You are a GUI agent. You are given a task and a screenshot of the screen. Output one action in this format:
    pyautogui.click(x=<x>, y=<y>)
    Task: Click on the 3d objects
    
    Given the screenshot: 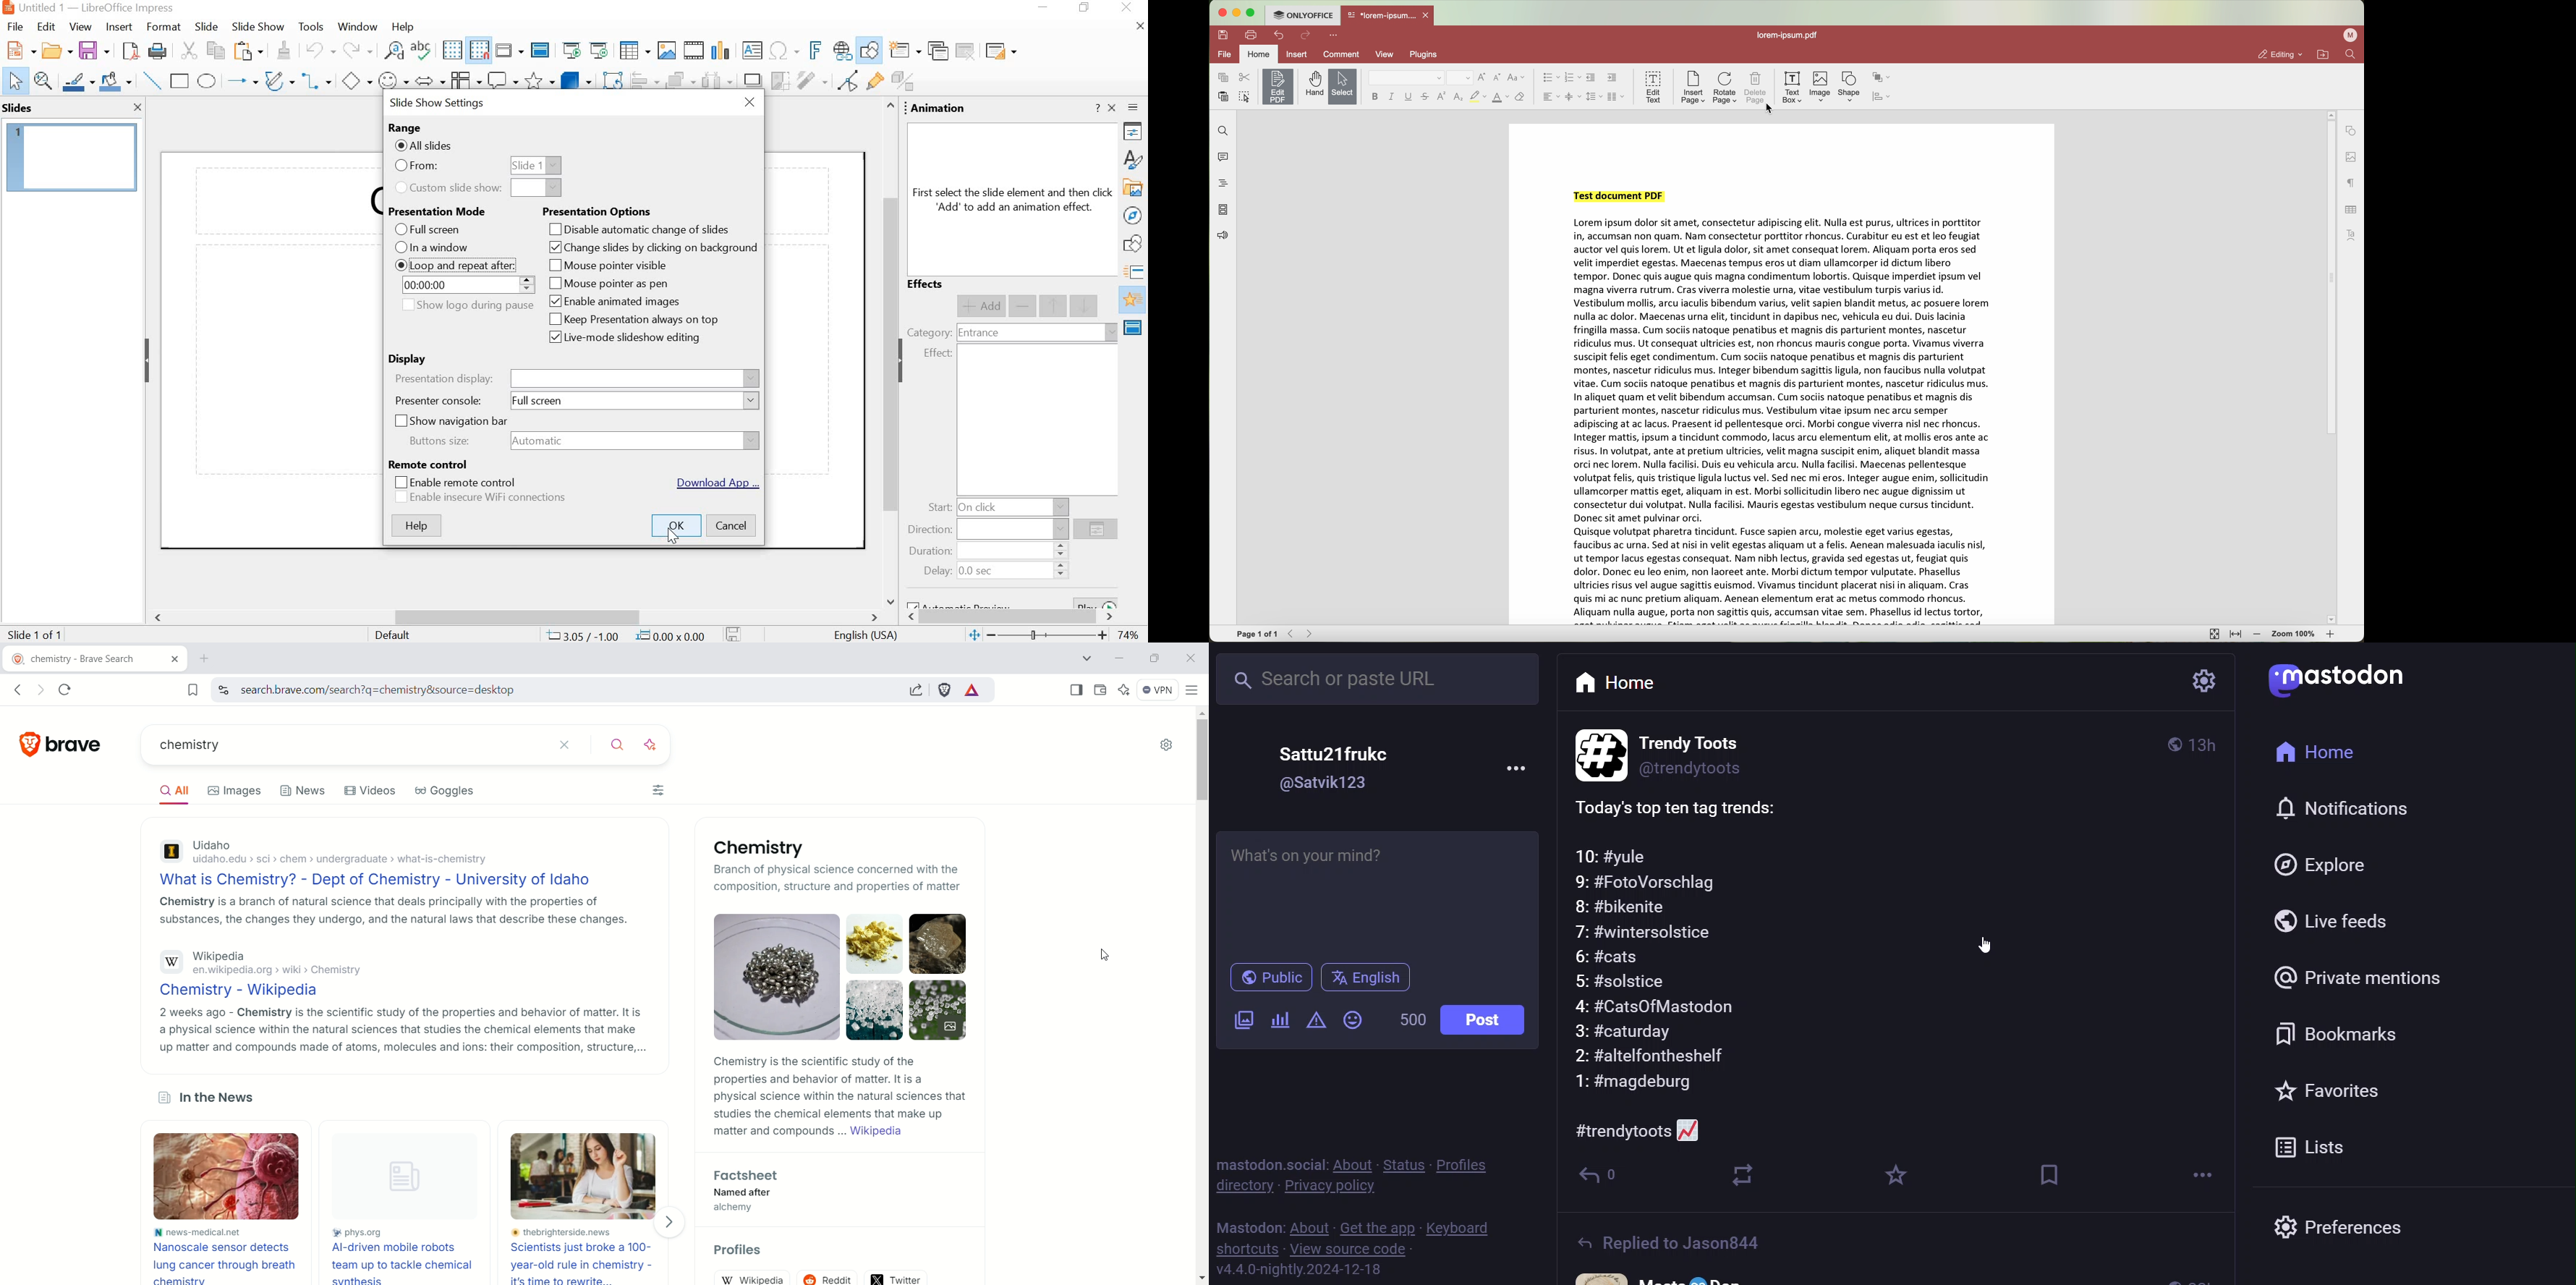 What is the action you would take?
    pyautogui.click(x=576, y=80)
    